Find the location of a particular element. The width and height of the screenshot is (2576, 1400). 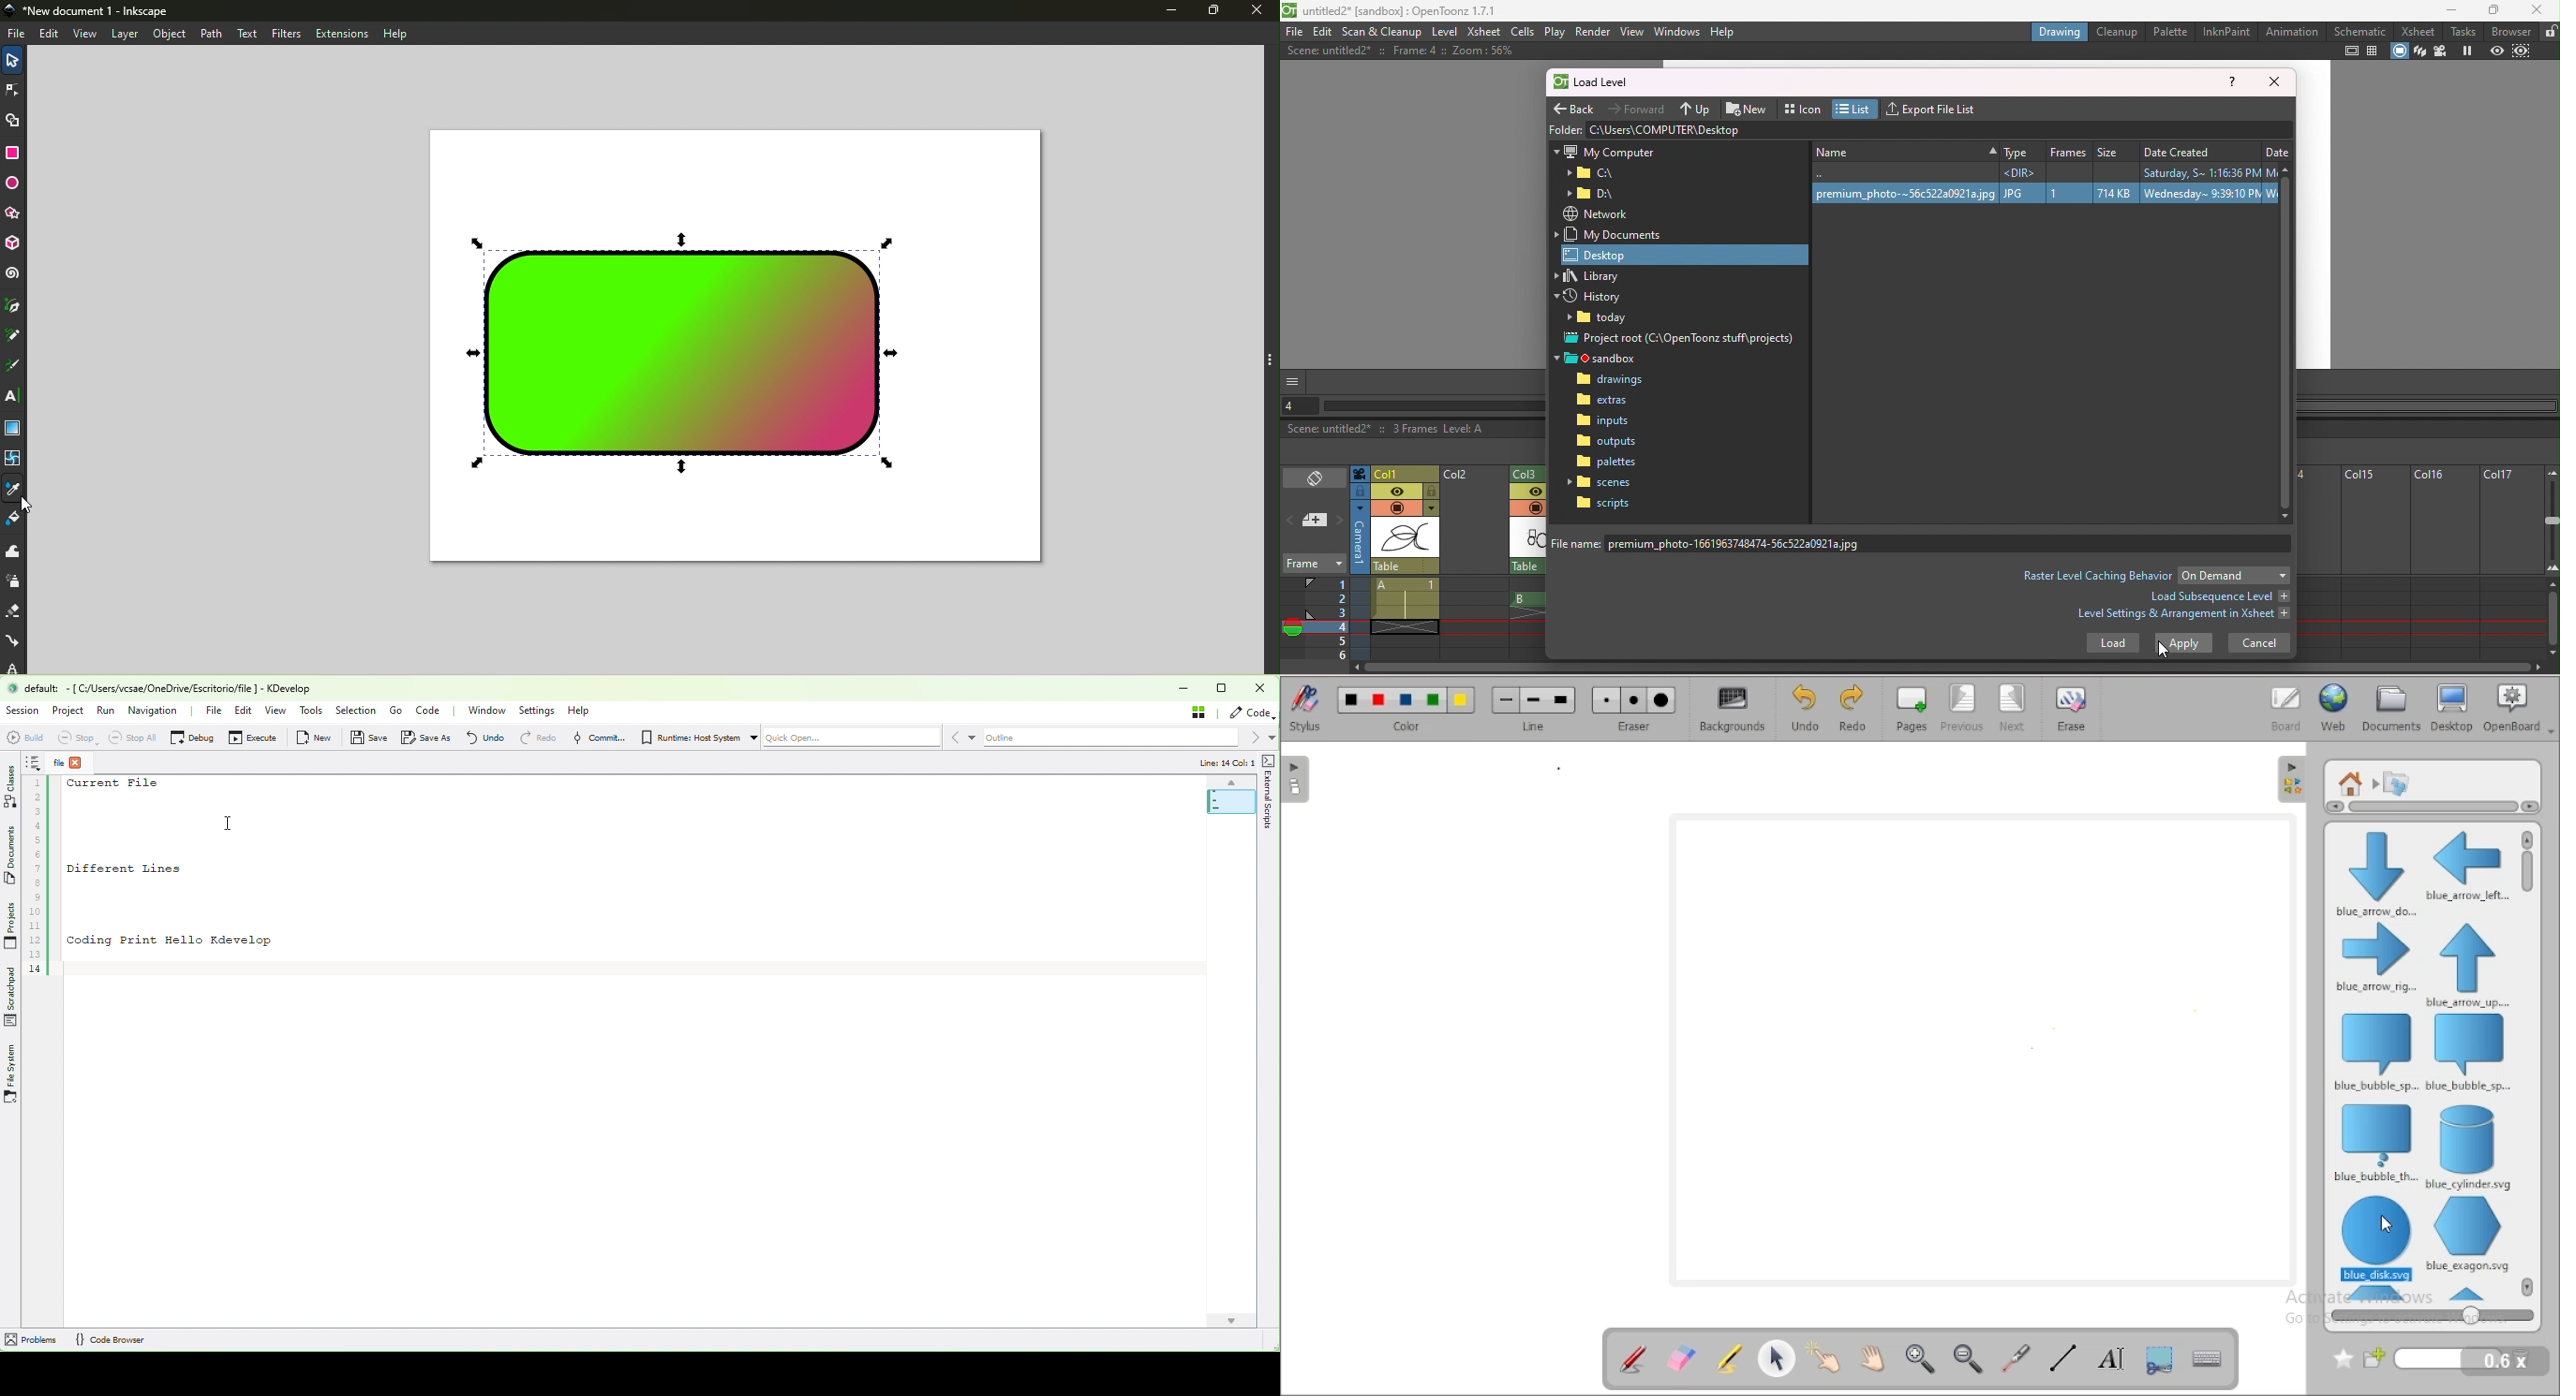

edit is located at coordinates (51, 33).